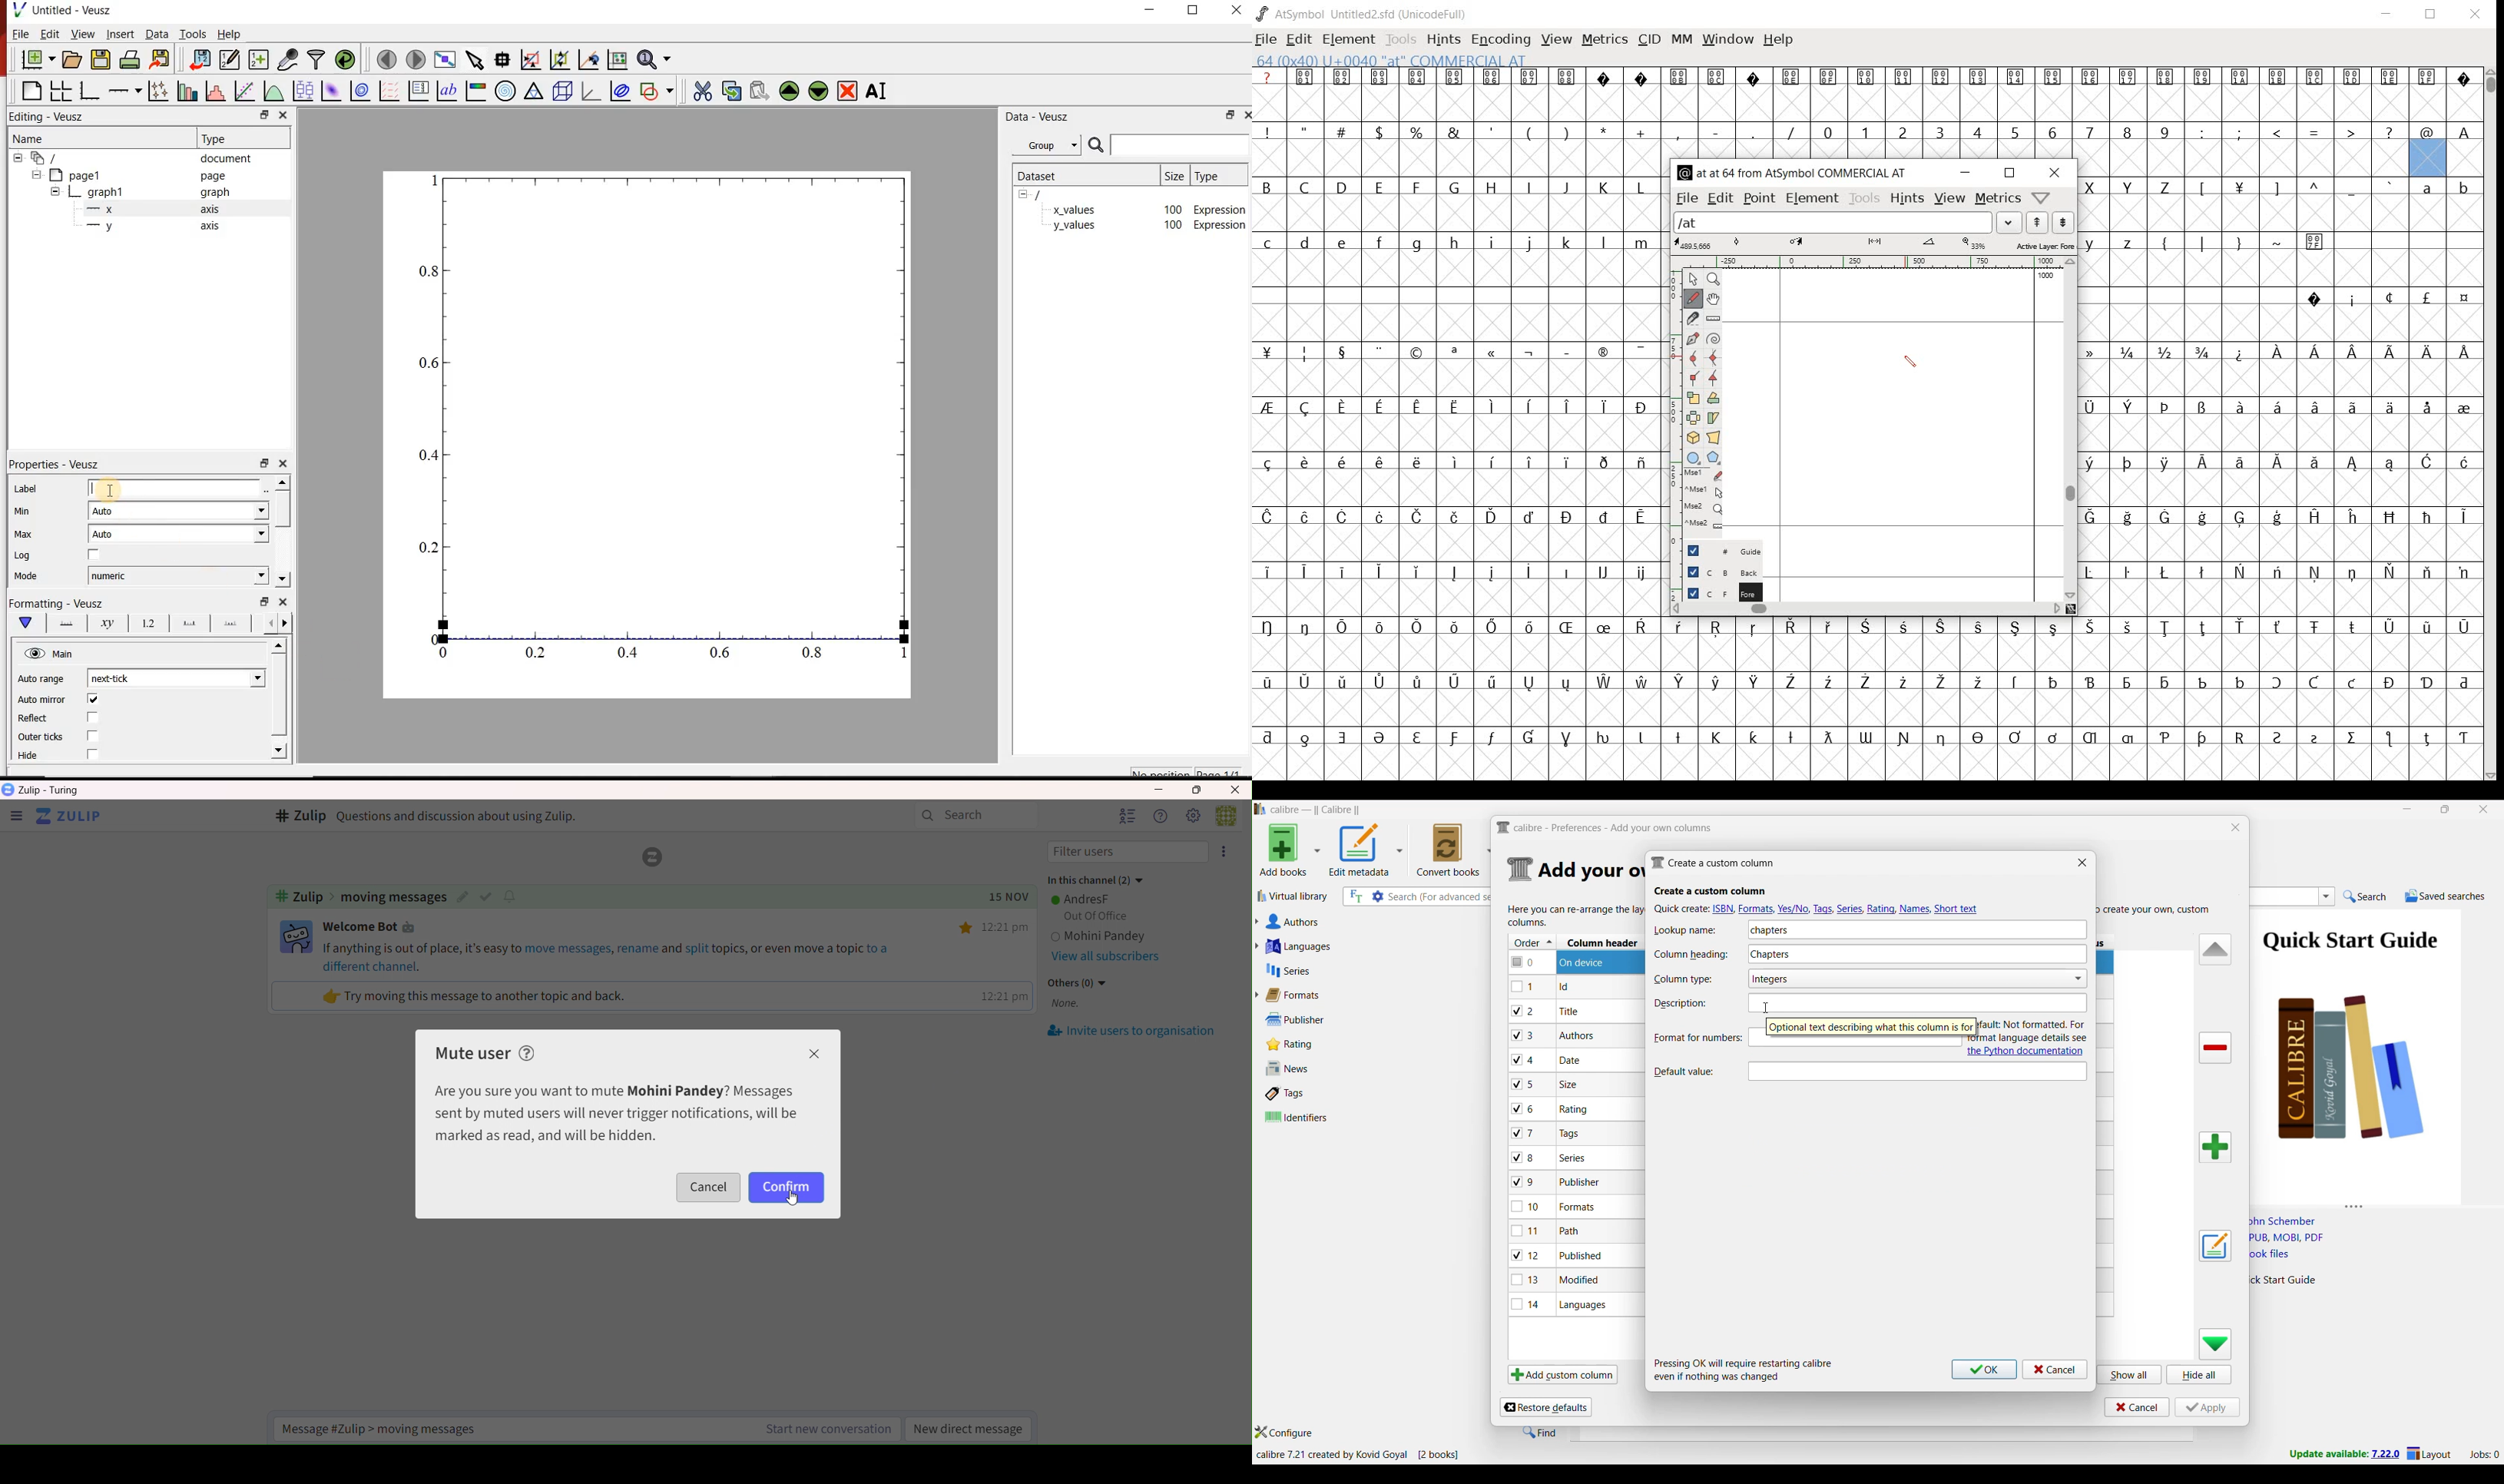 This screenshot has width=2520, height=1484. What do you see at coordinates (1690, 1071) in the screenshot?
I see `Indicates Default value text box` at bounding box center [1690, 1071].